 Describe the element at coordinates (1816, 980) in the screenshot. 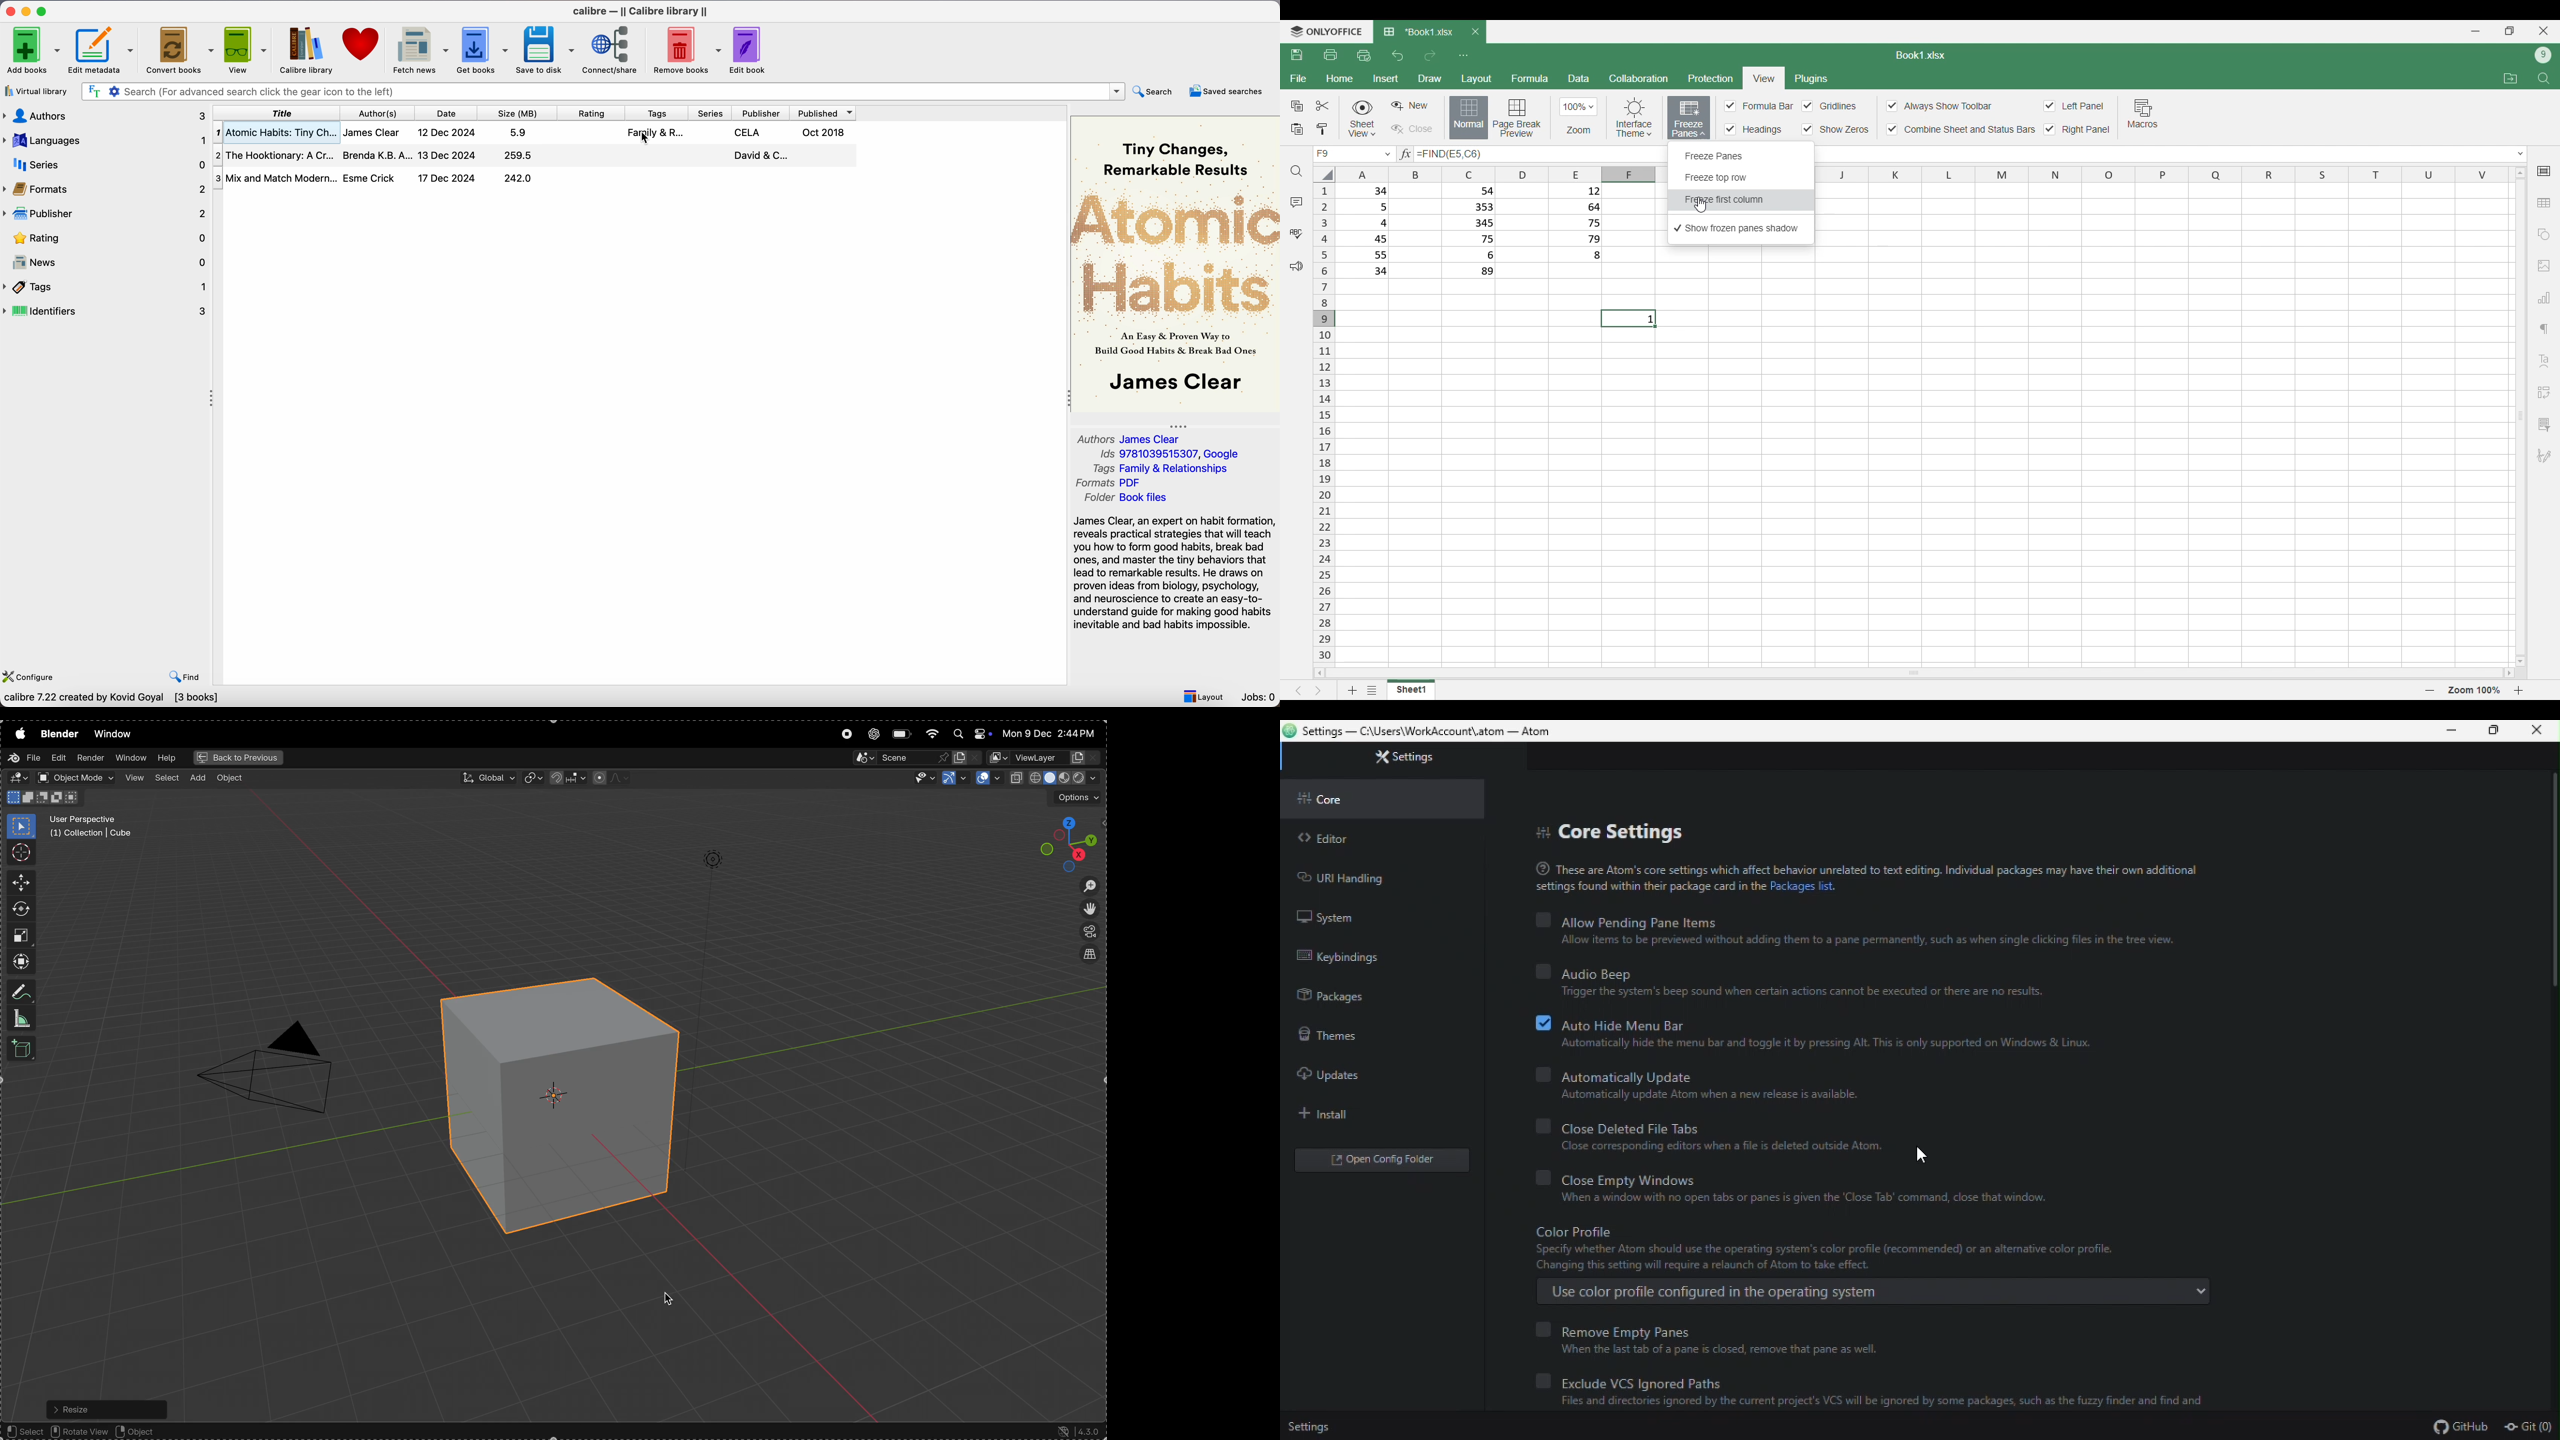

I see `Audio beep` at that location.